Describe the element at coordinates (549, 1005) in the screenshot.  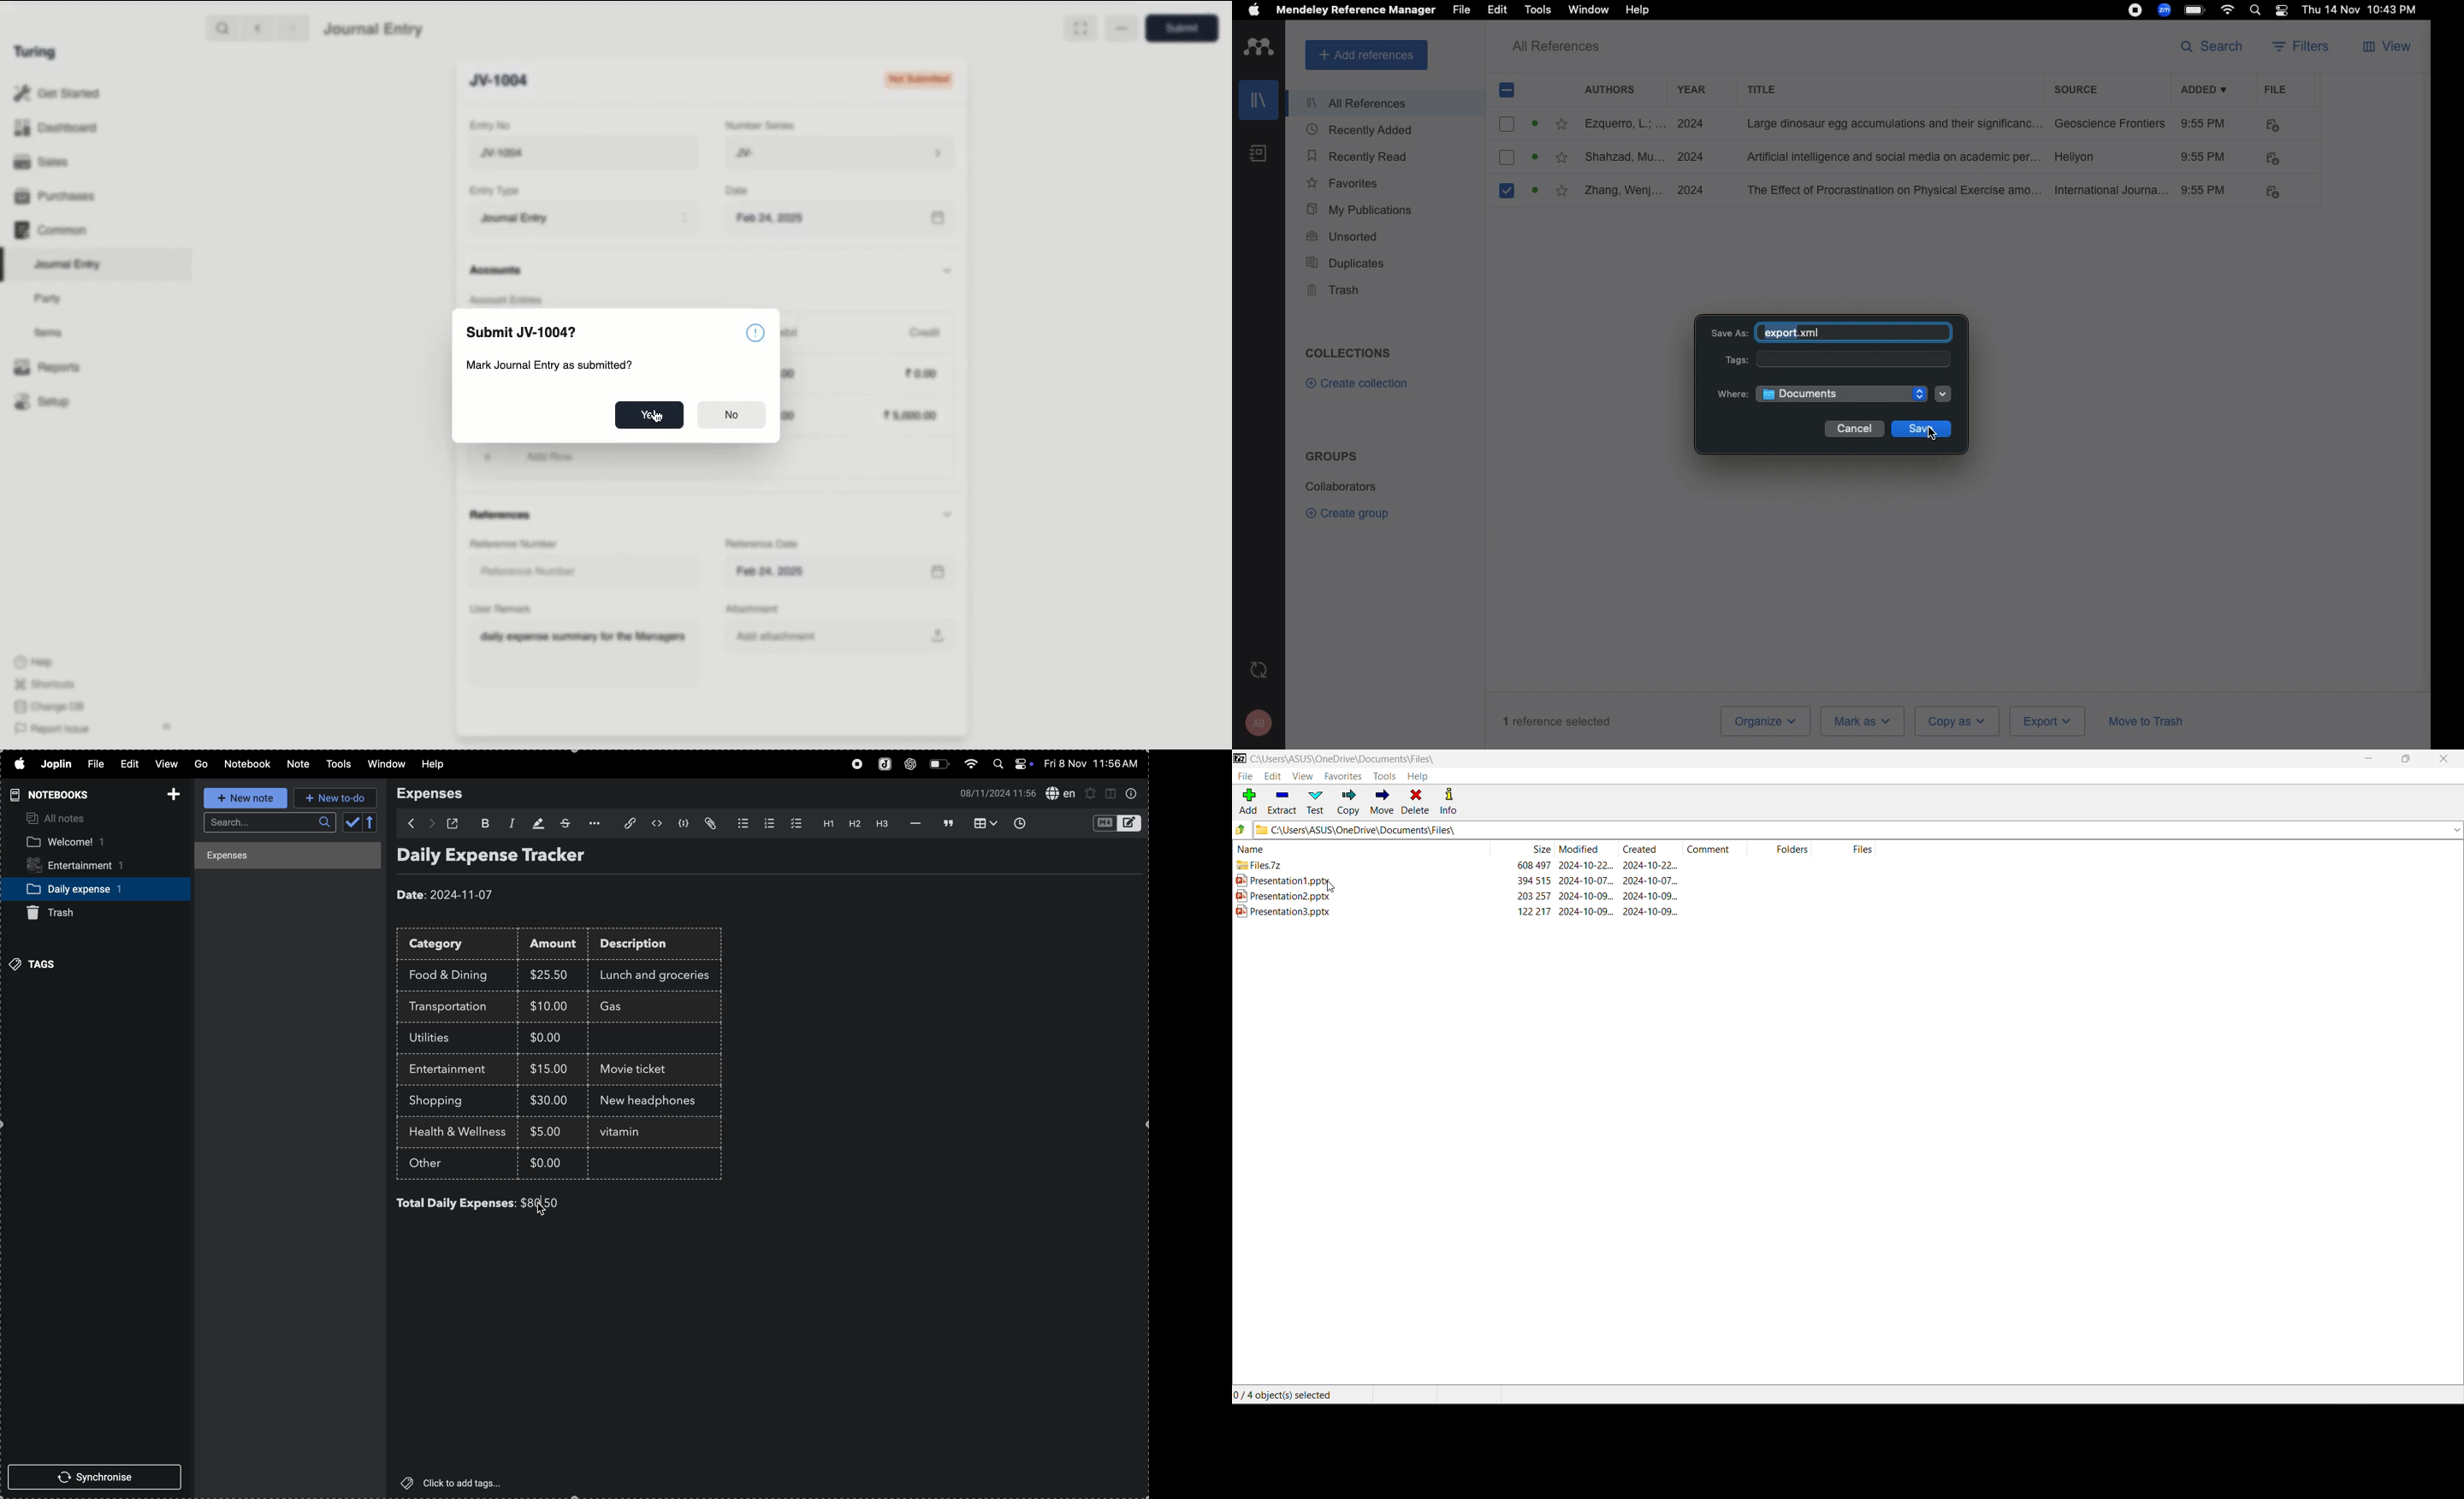
I see `$10.00` at that location.